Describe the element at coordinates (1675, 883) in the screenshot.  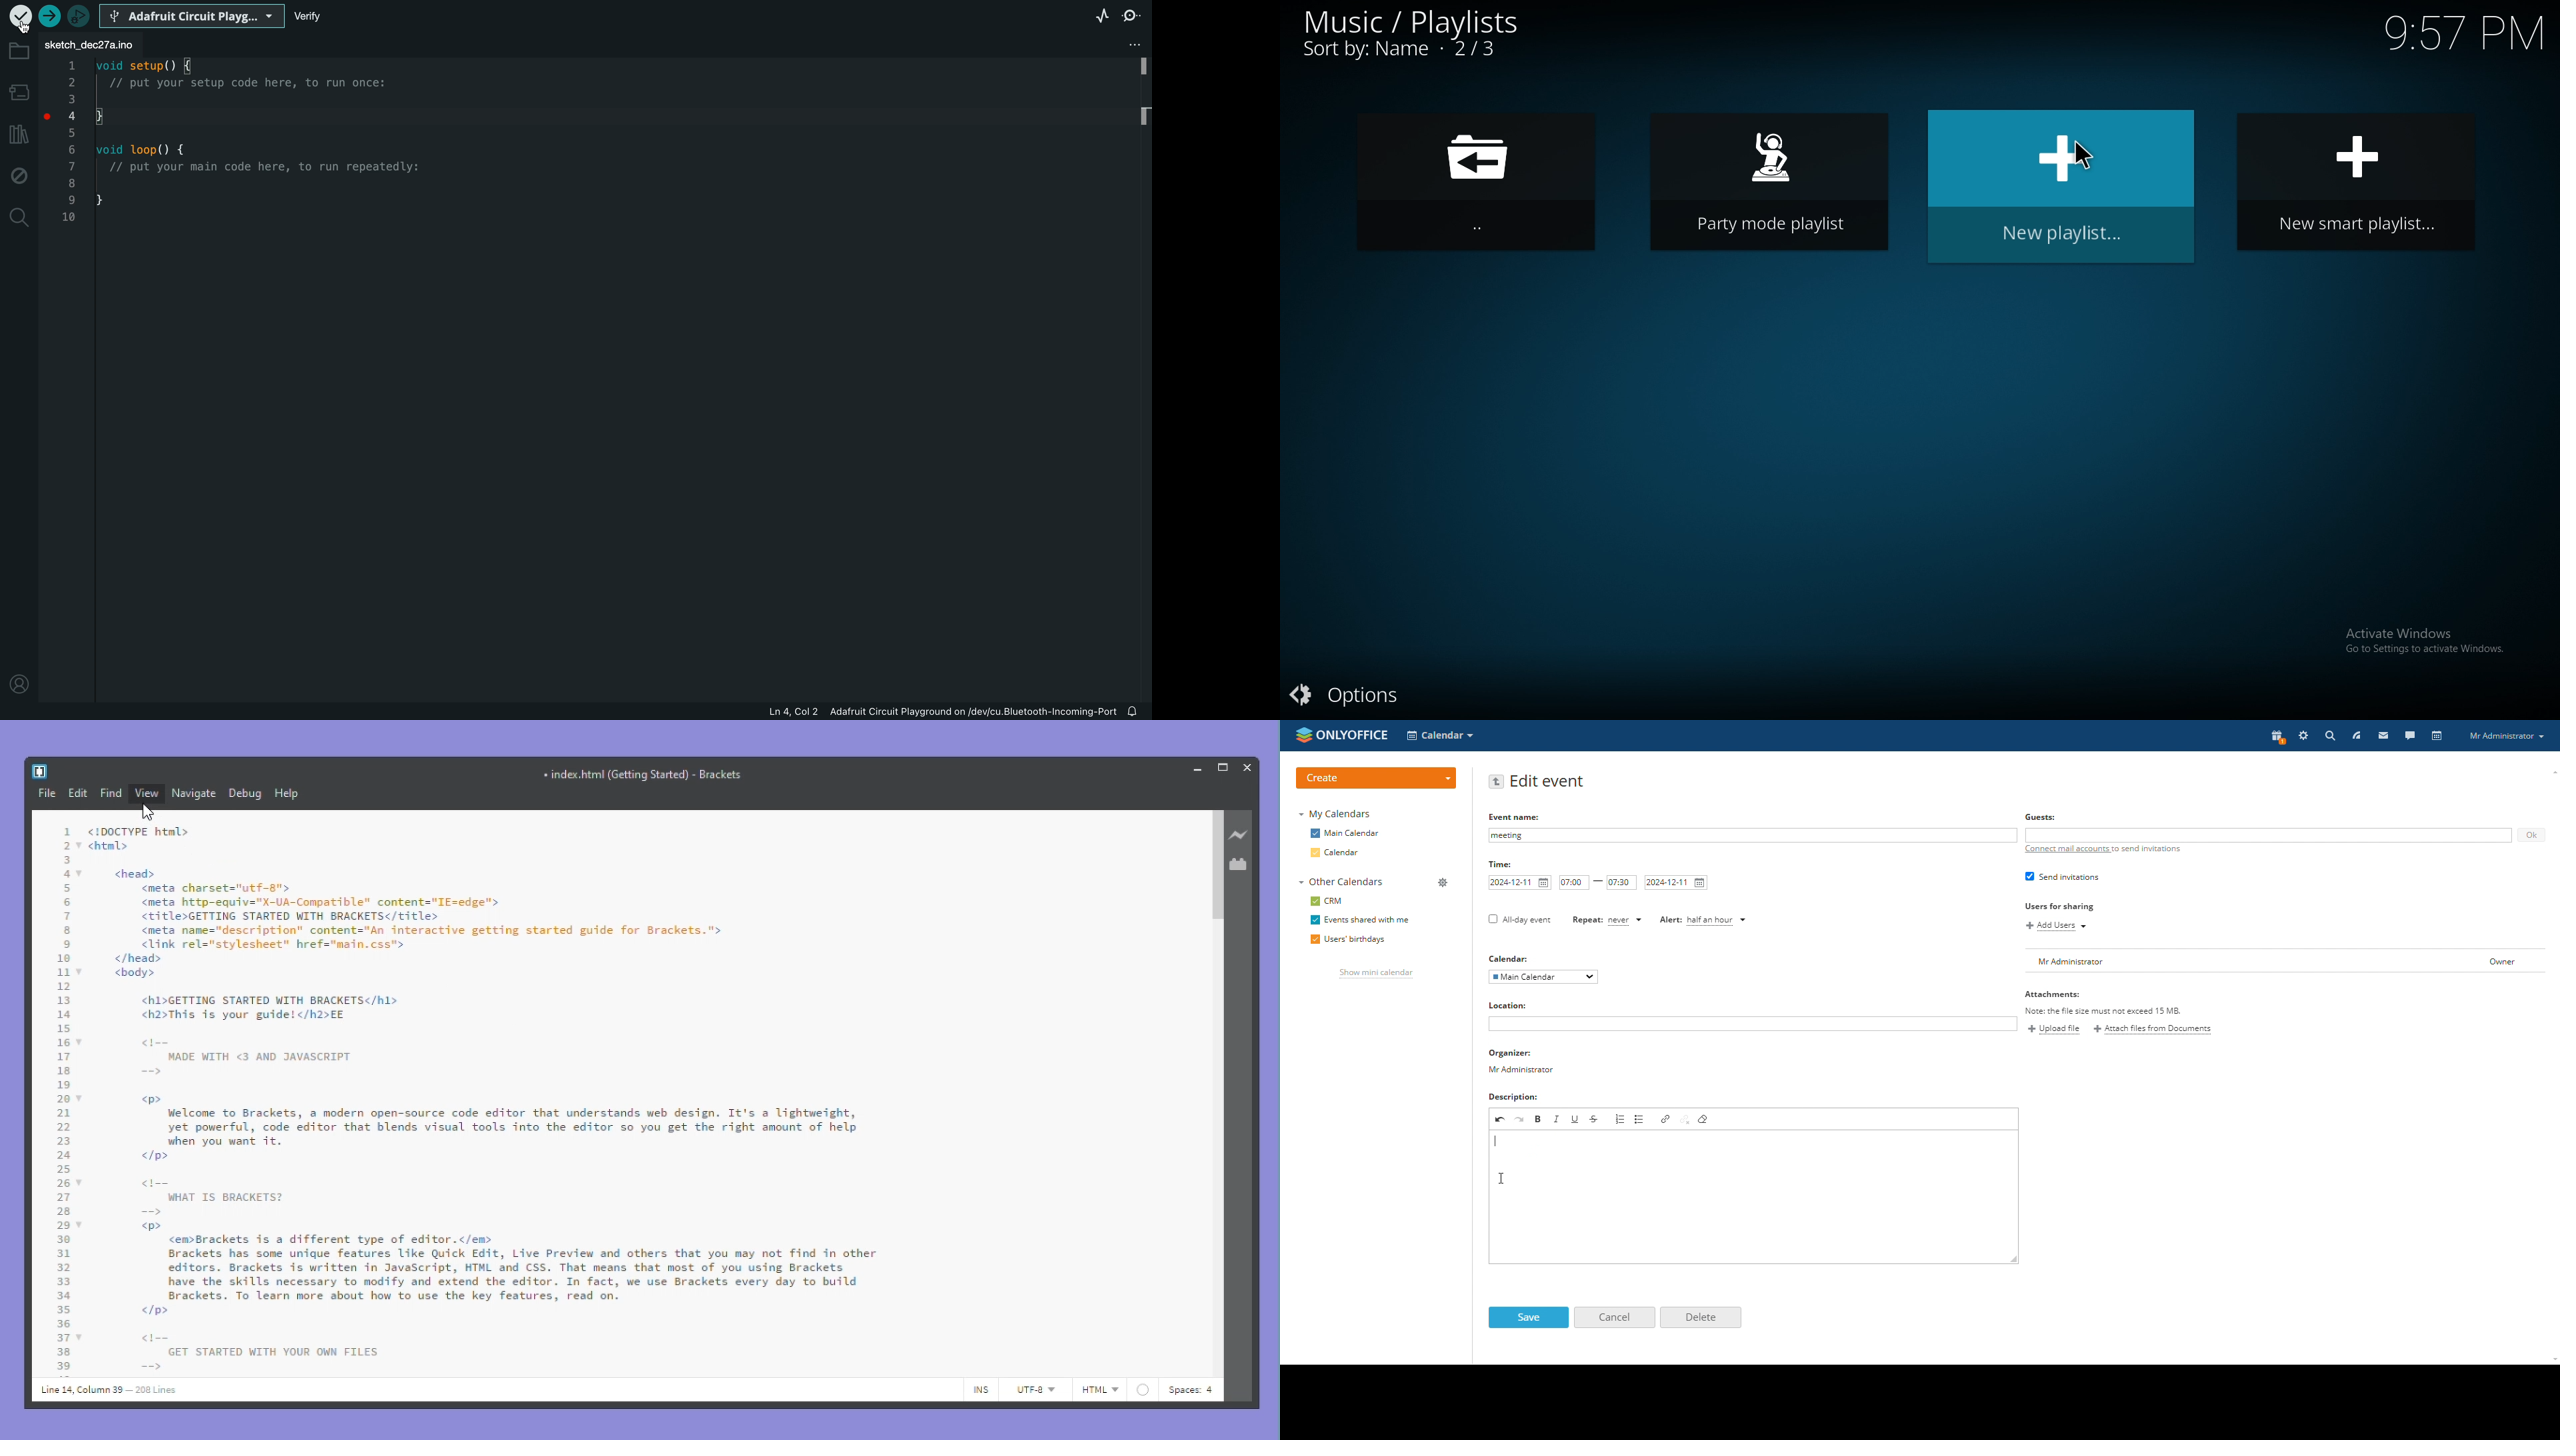
I see `end date` at that location.